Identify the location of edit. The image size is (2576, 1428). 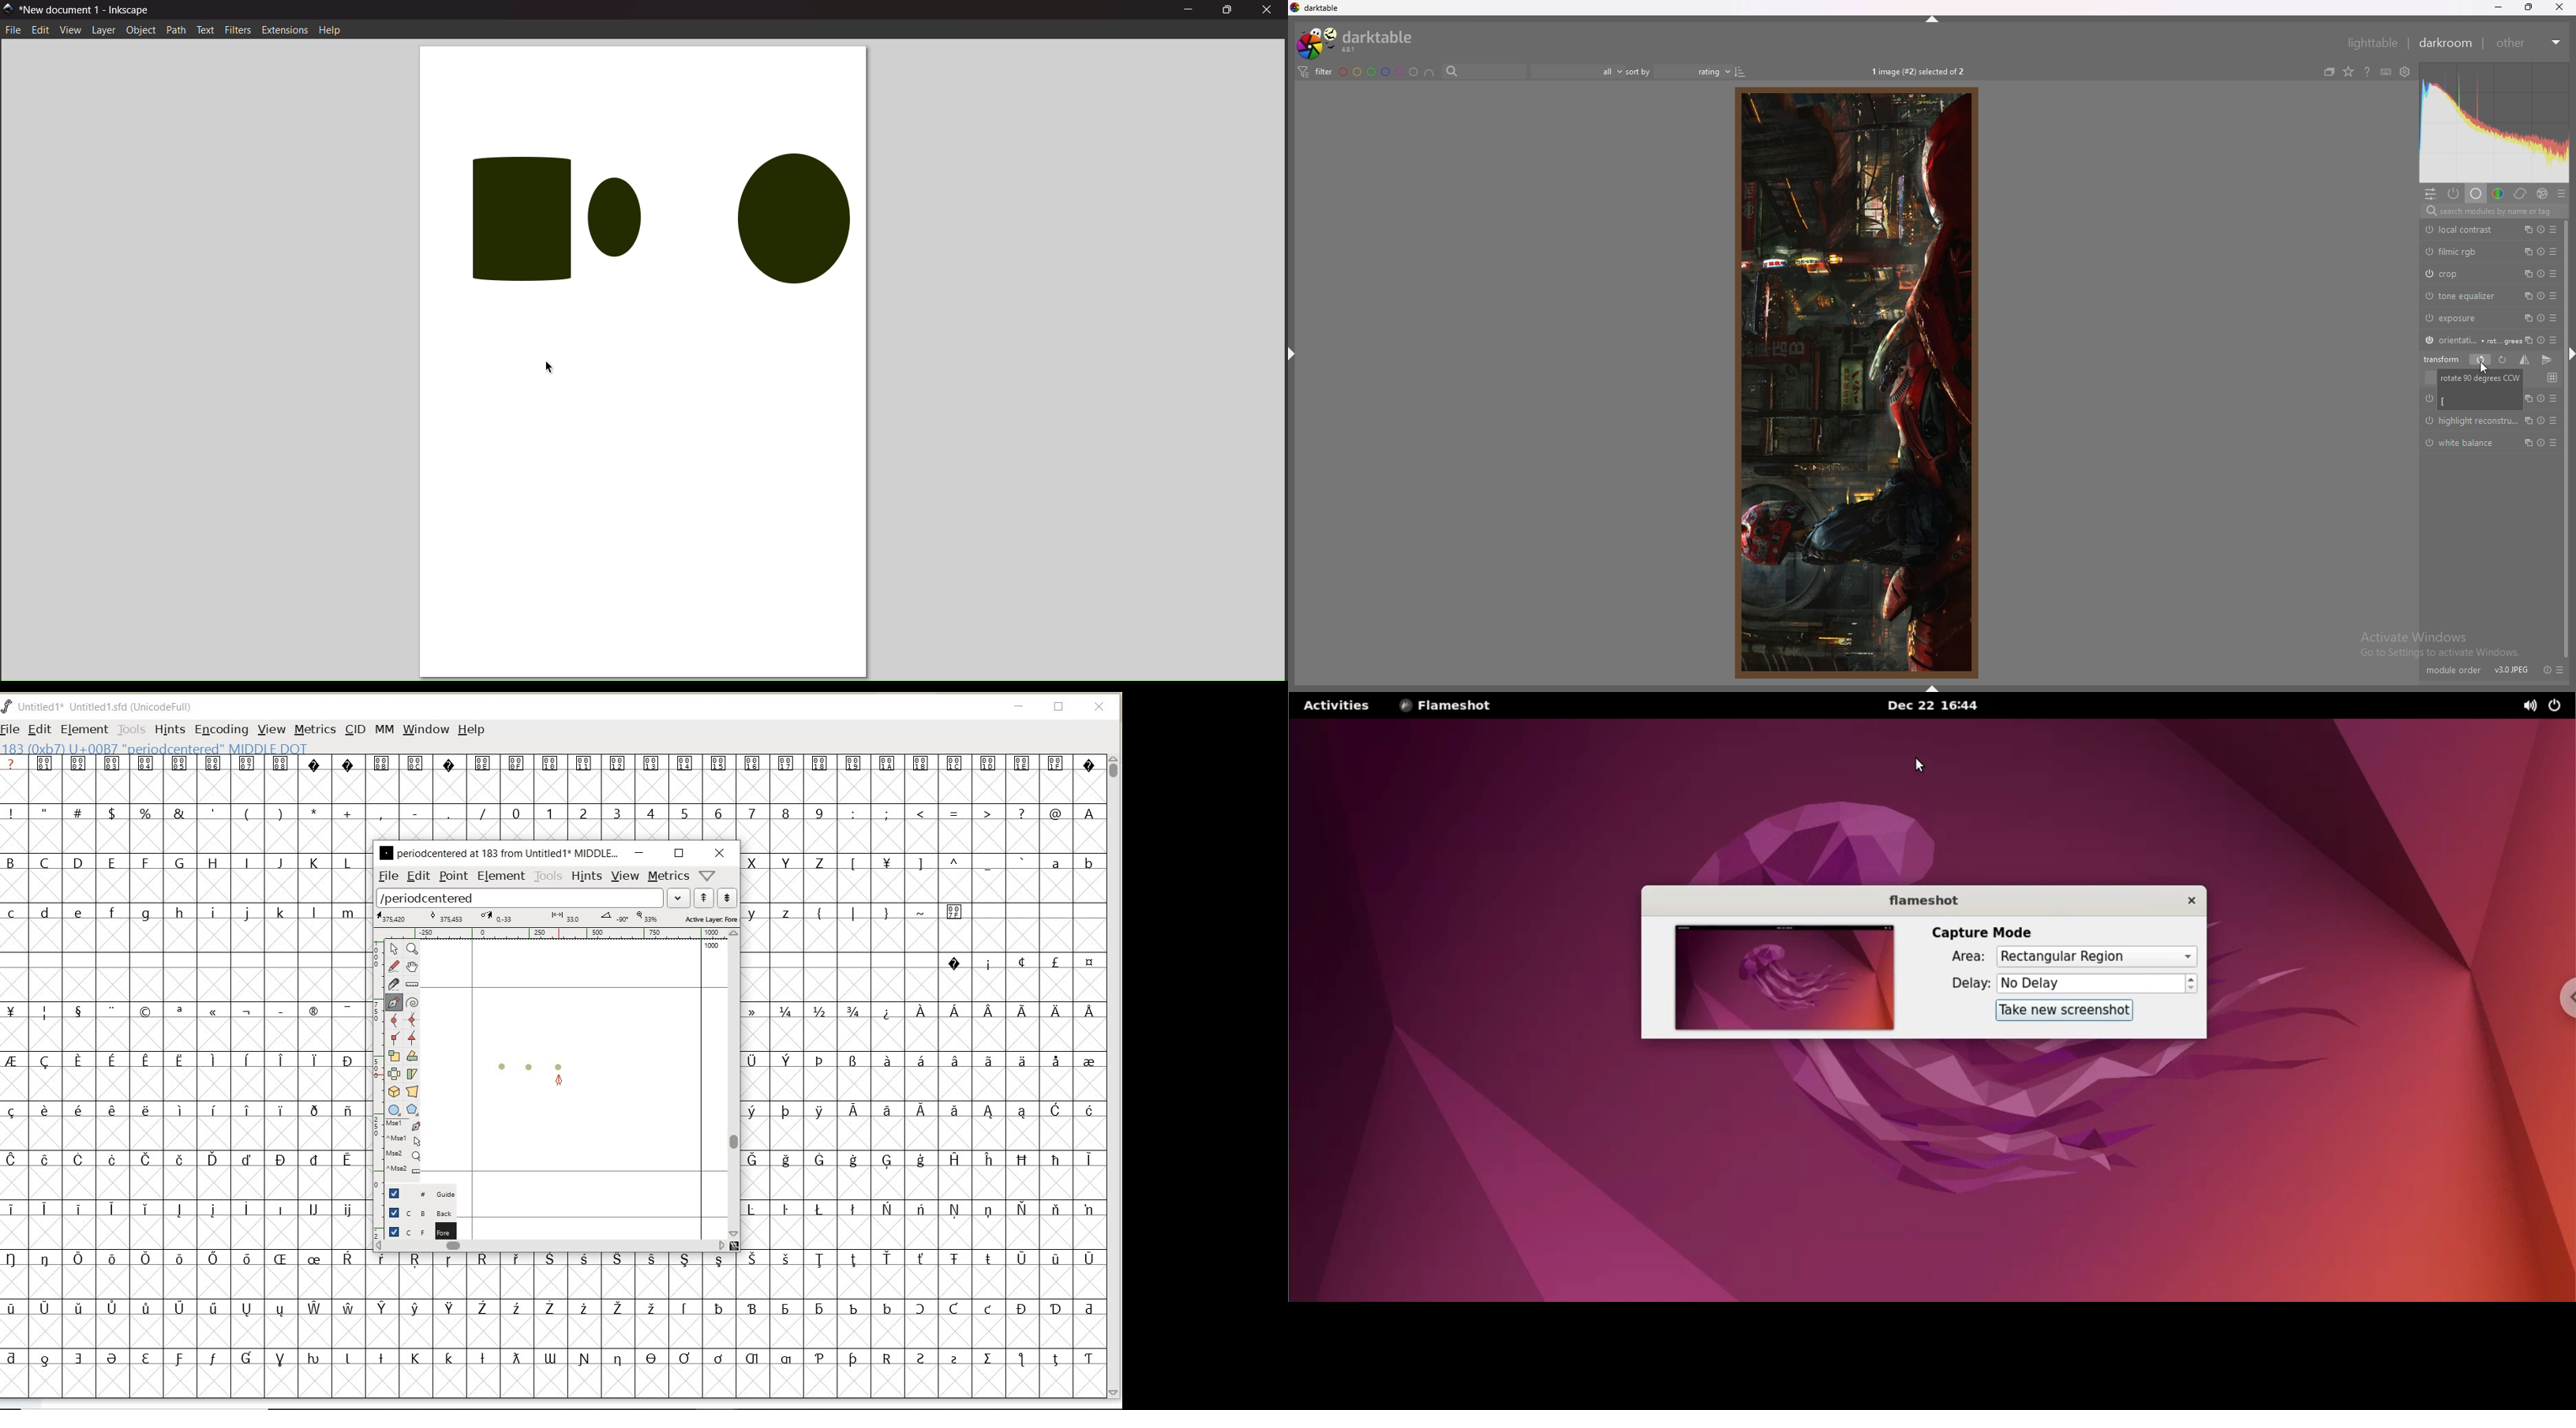
(39, 31).